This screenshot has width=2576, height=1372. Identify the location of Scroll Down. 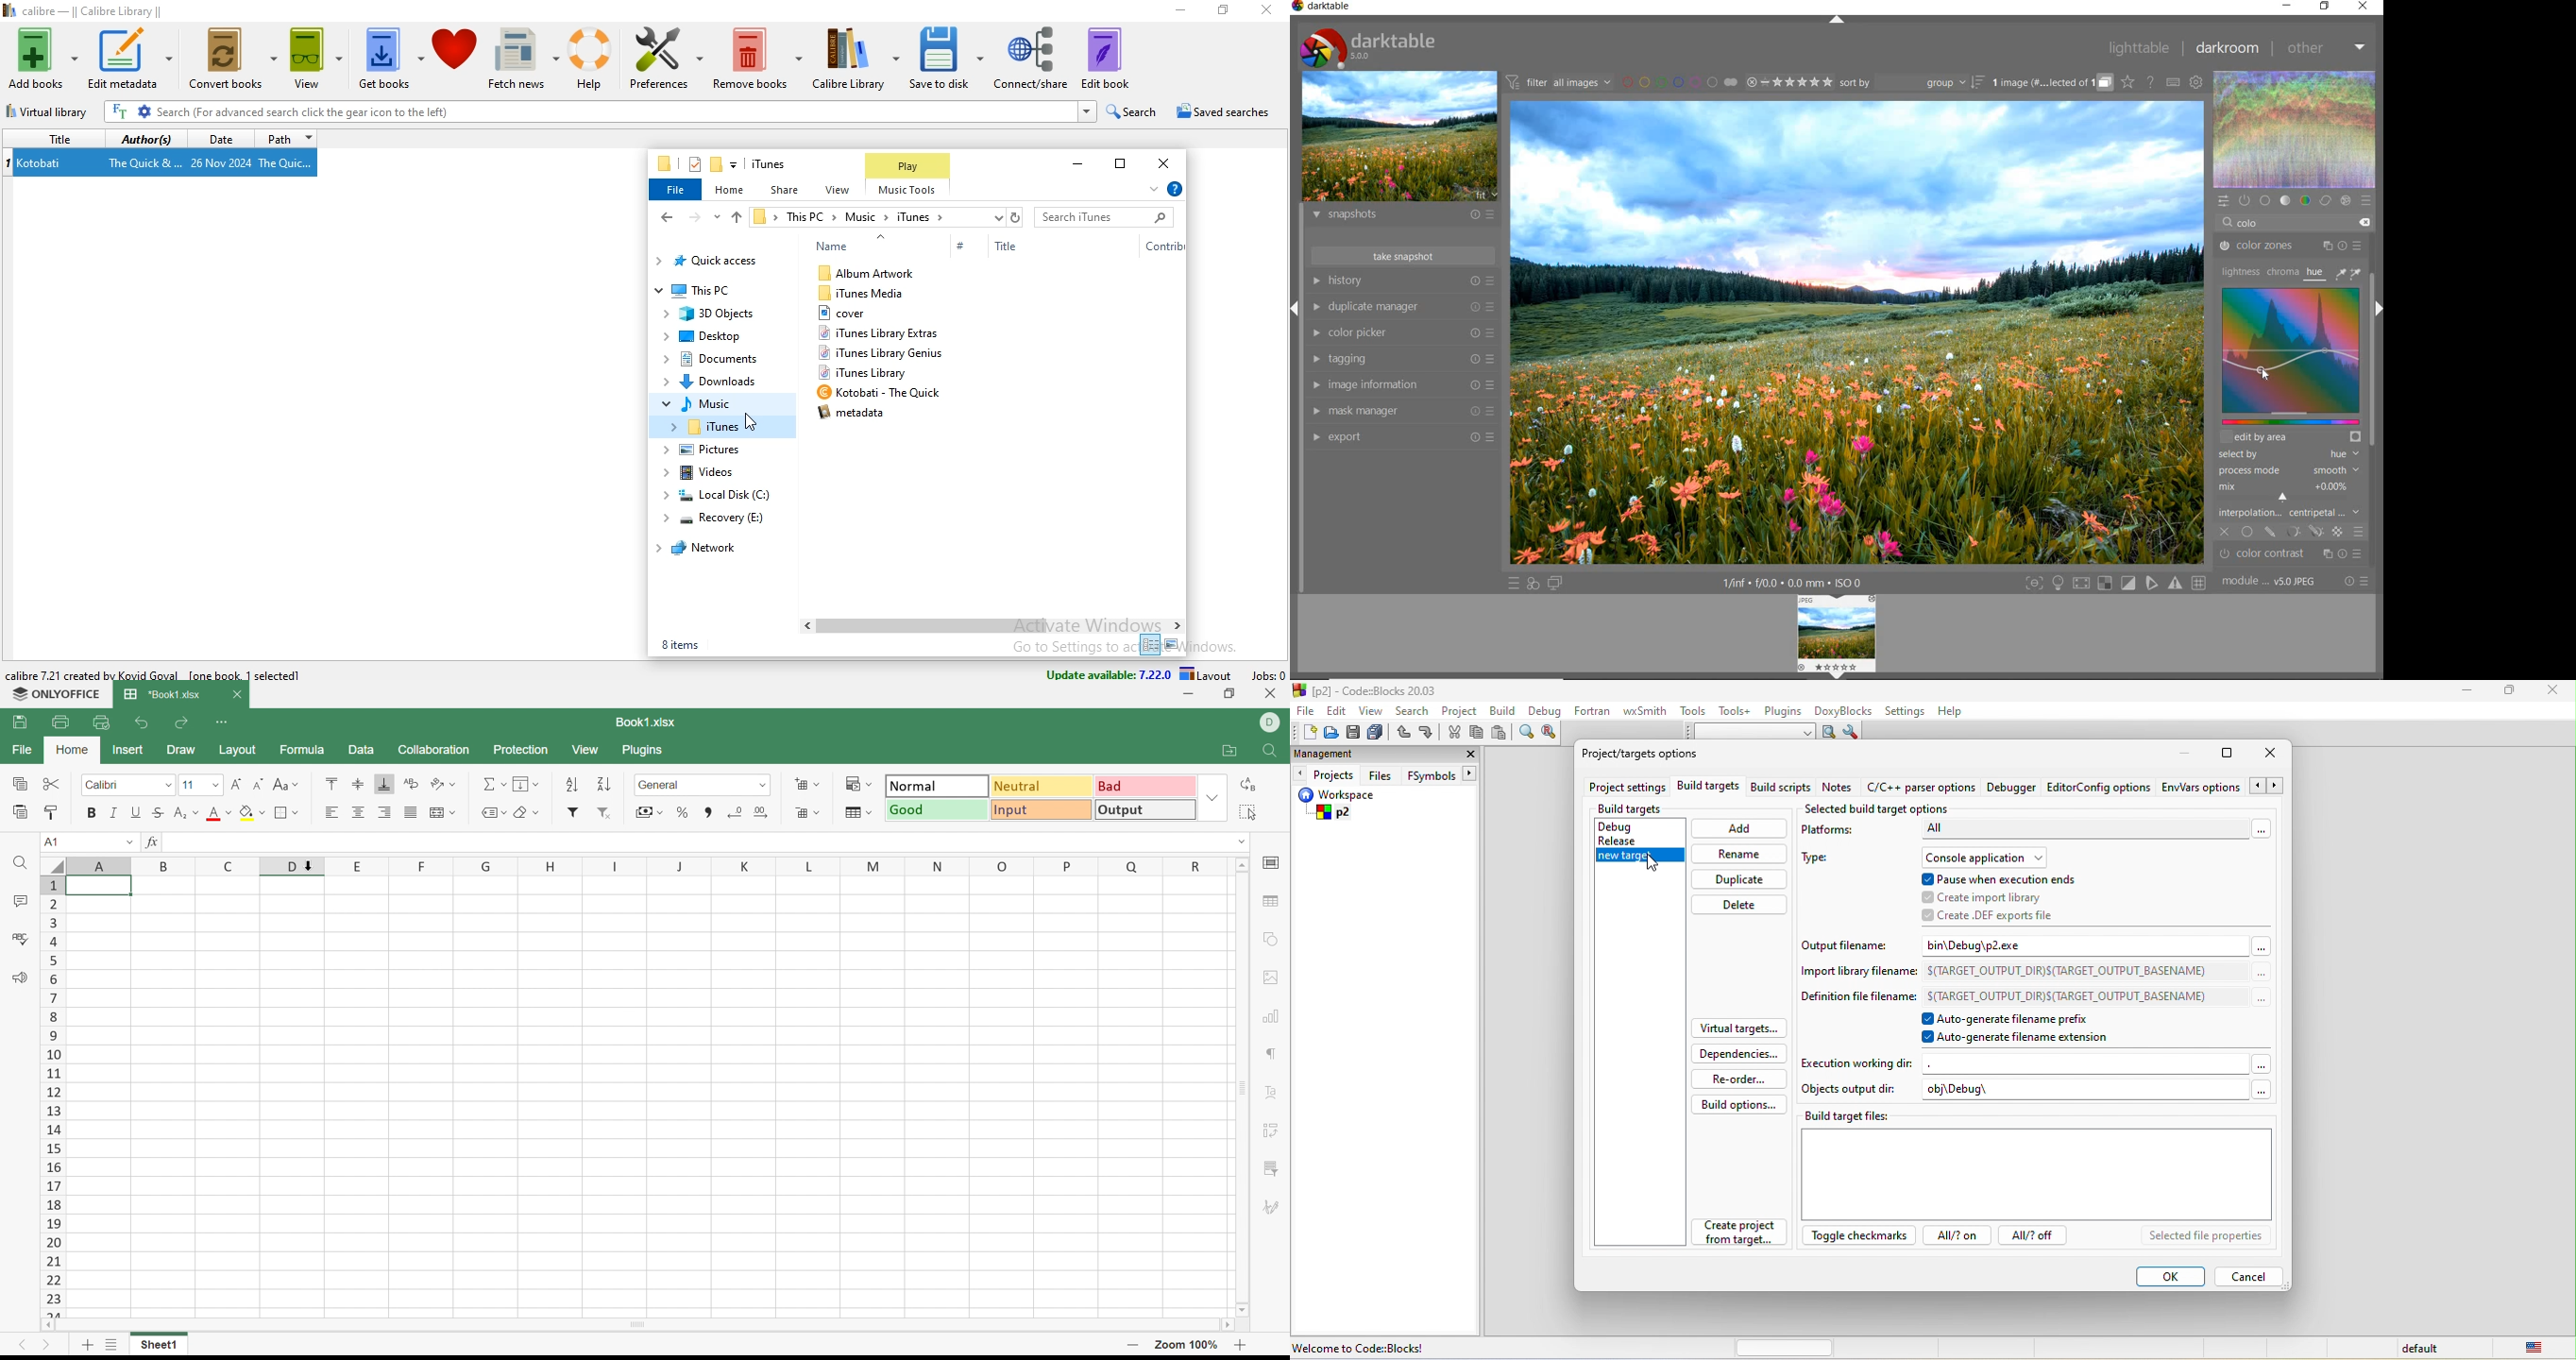
(1244, 1310).